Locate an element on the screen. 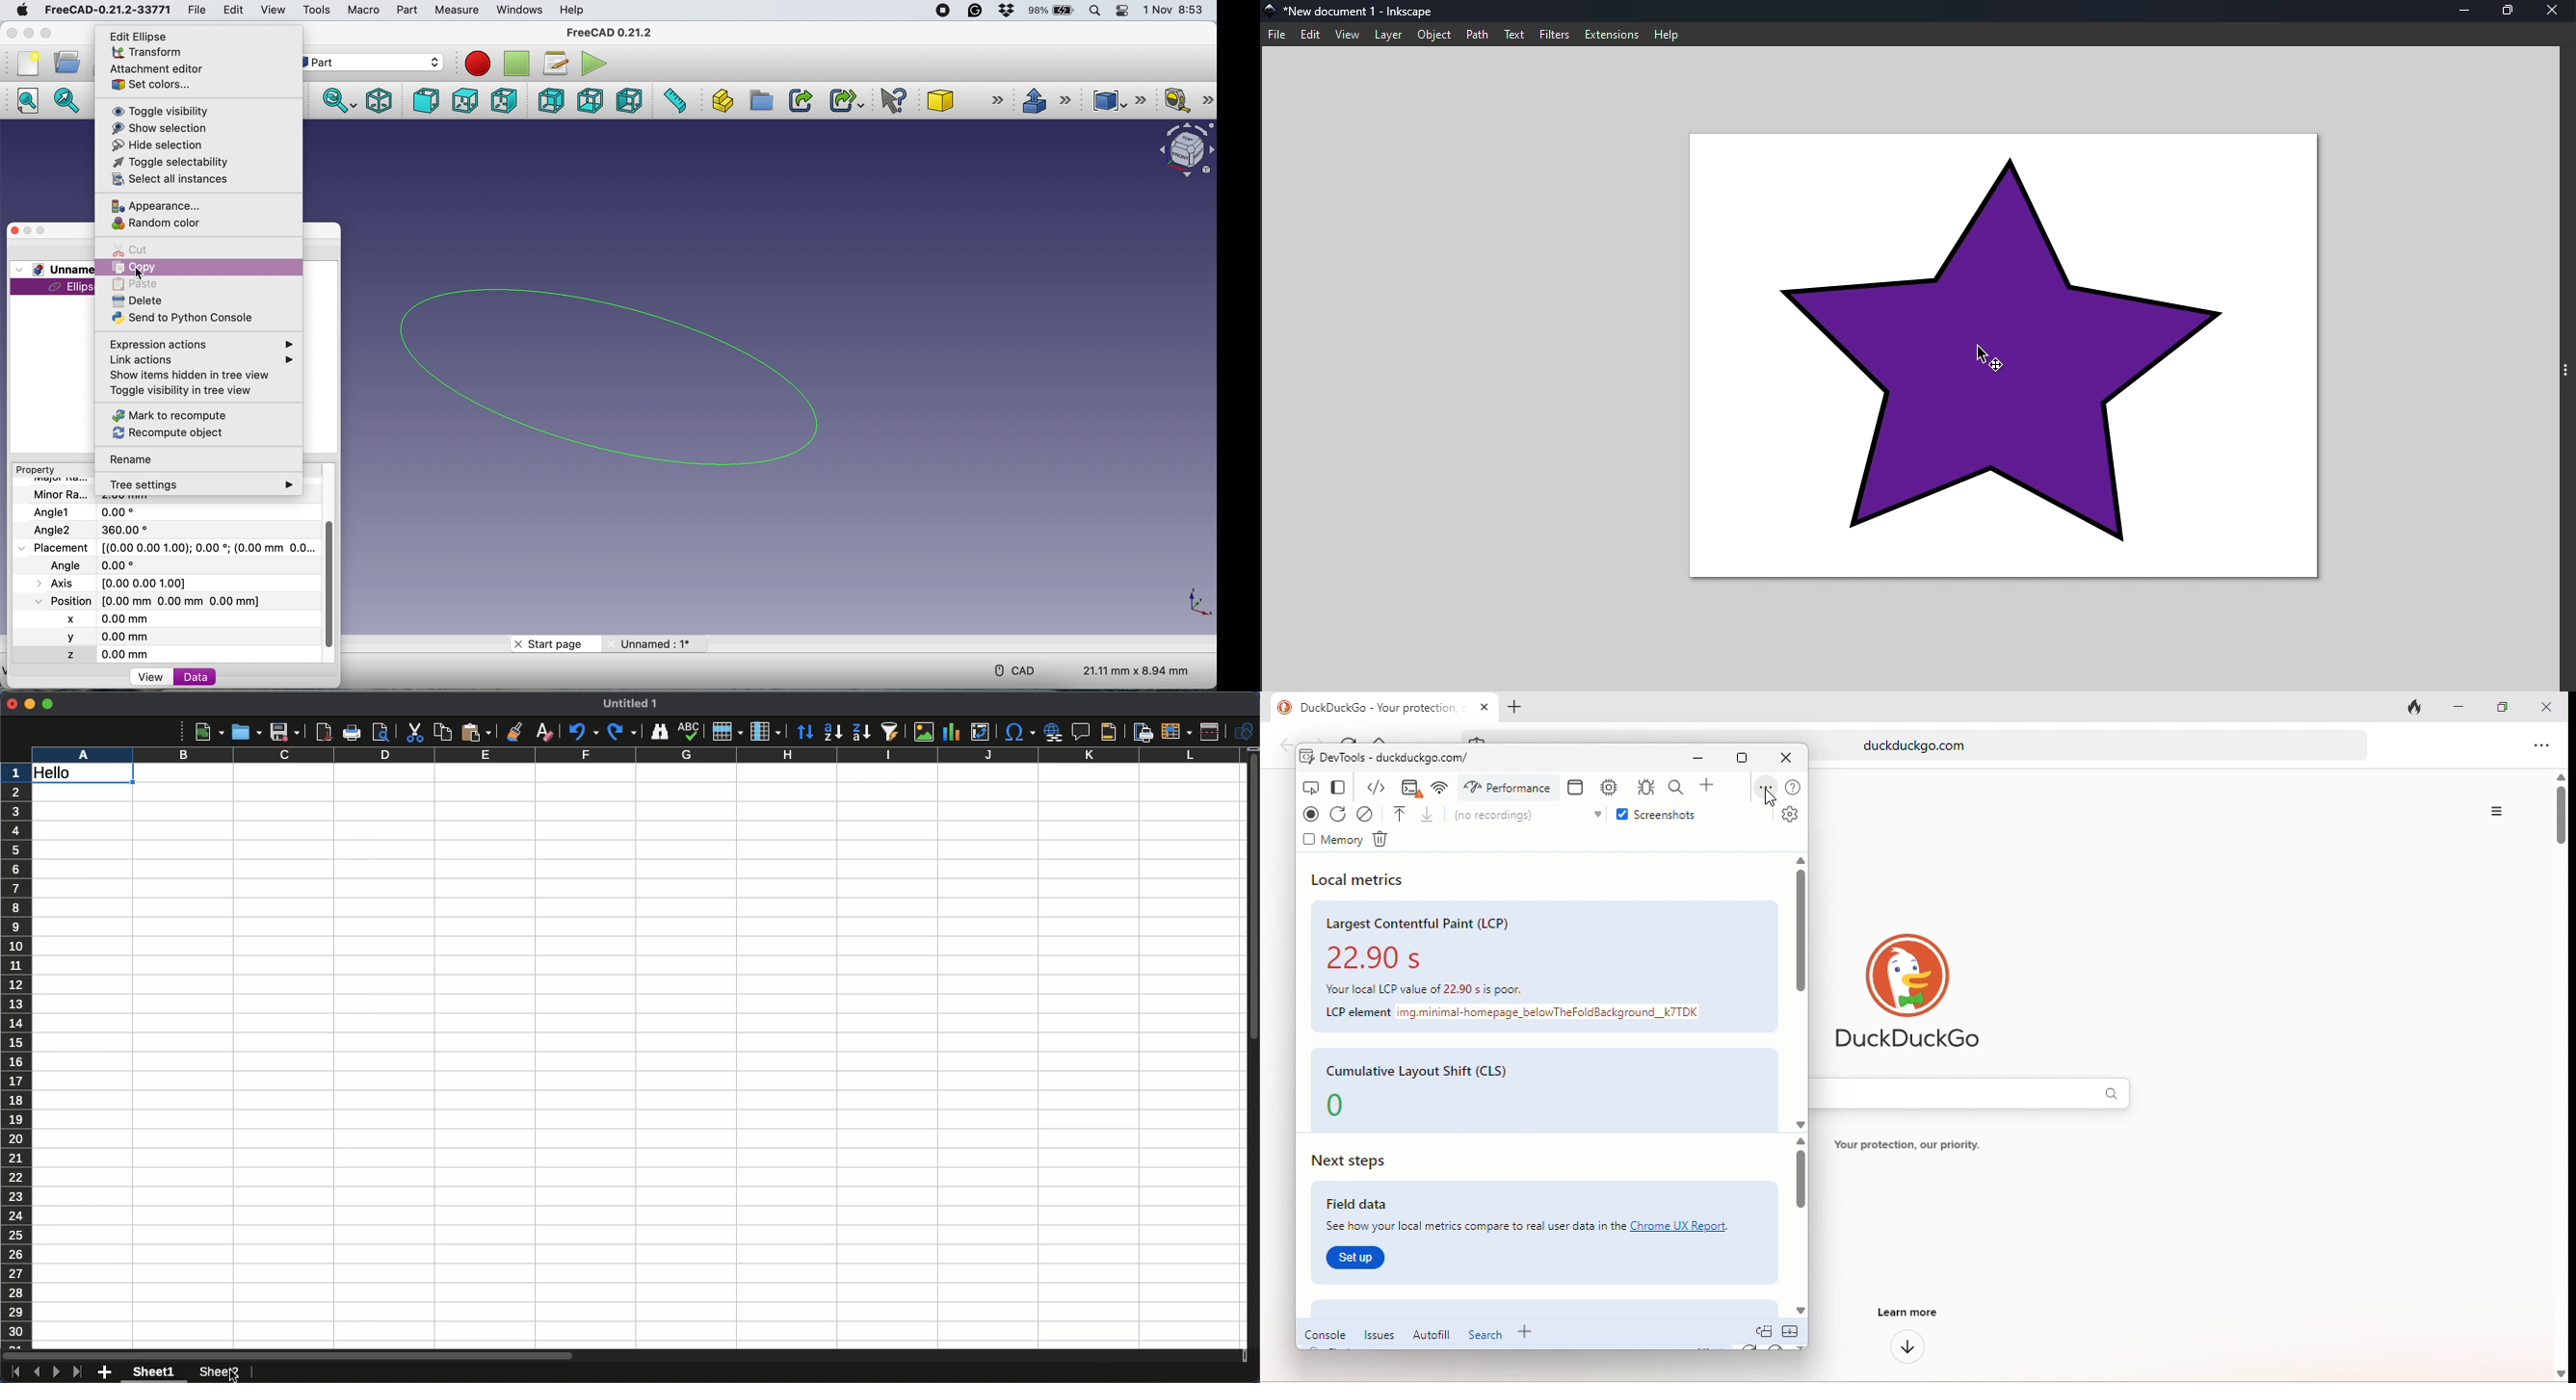 The image size is (2576, 1400). xy coordinate is located at coordinates (1196, 606).